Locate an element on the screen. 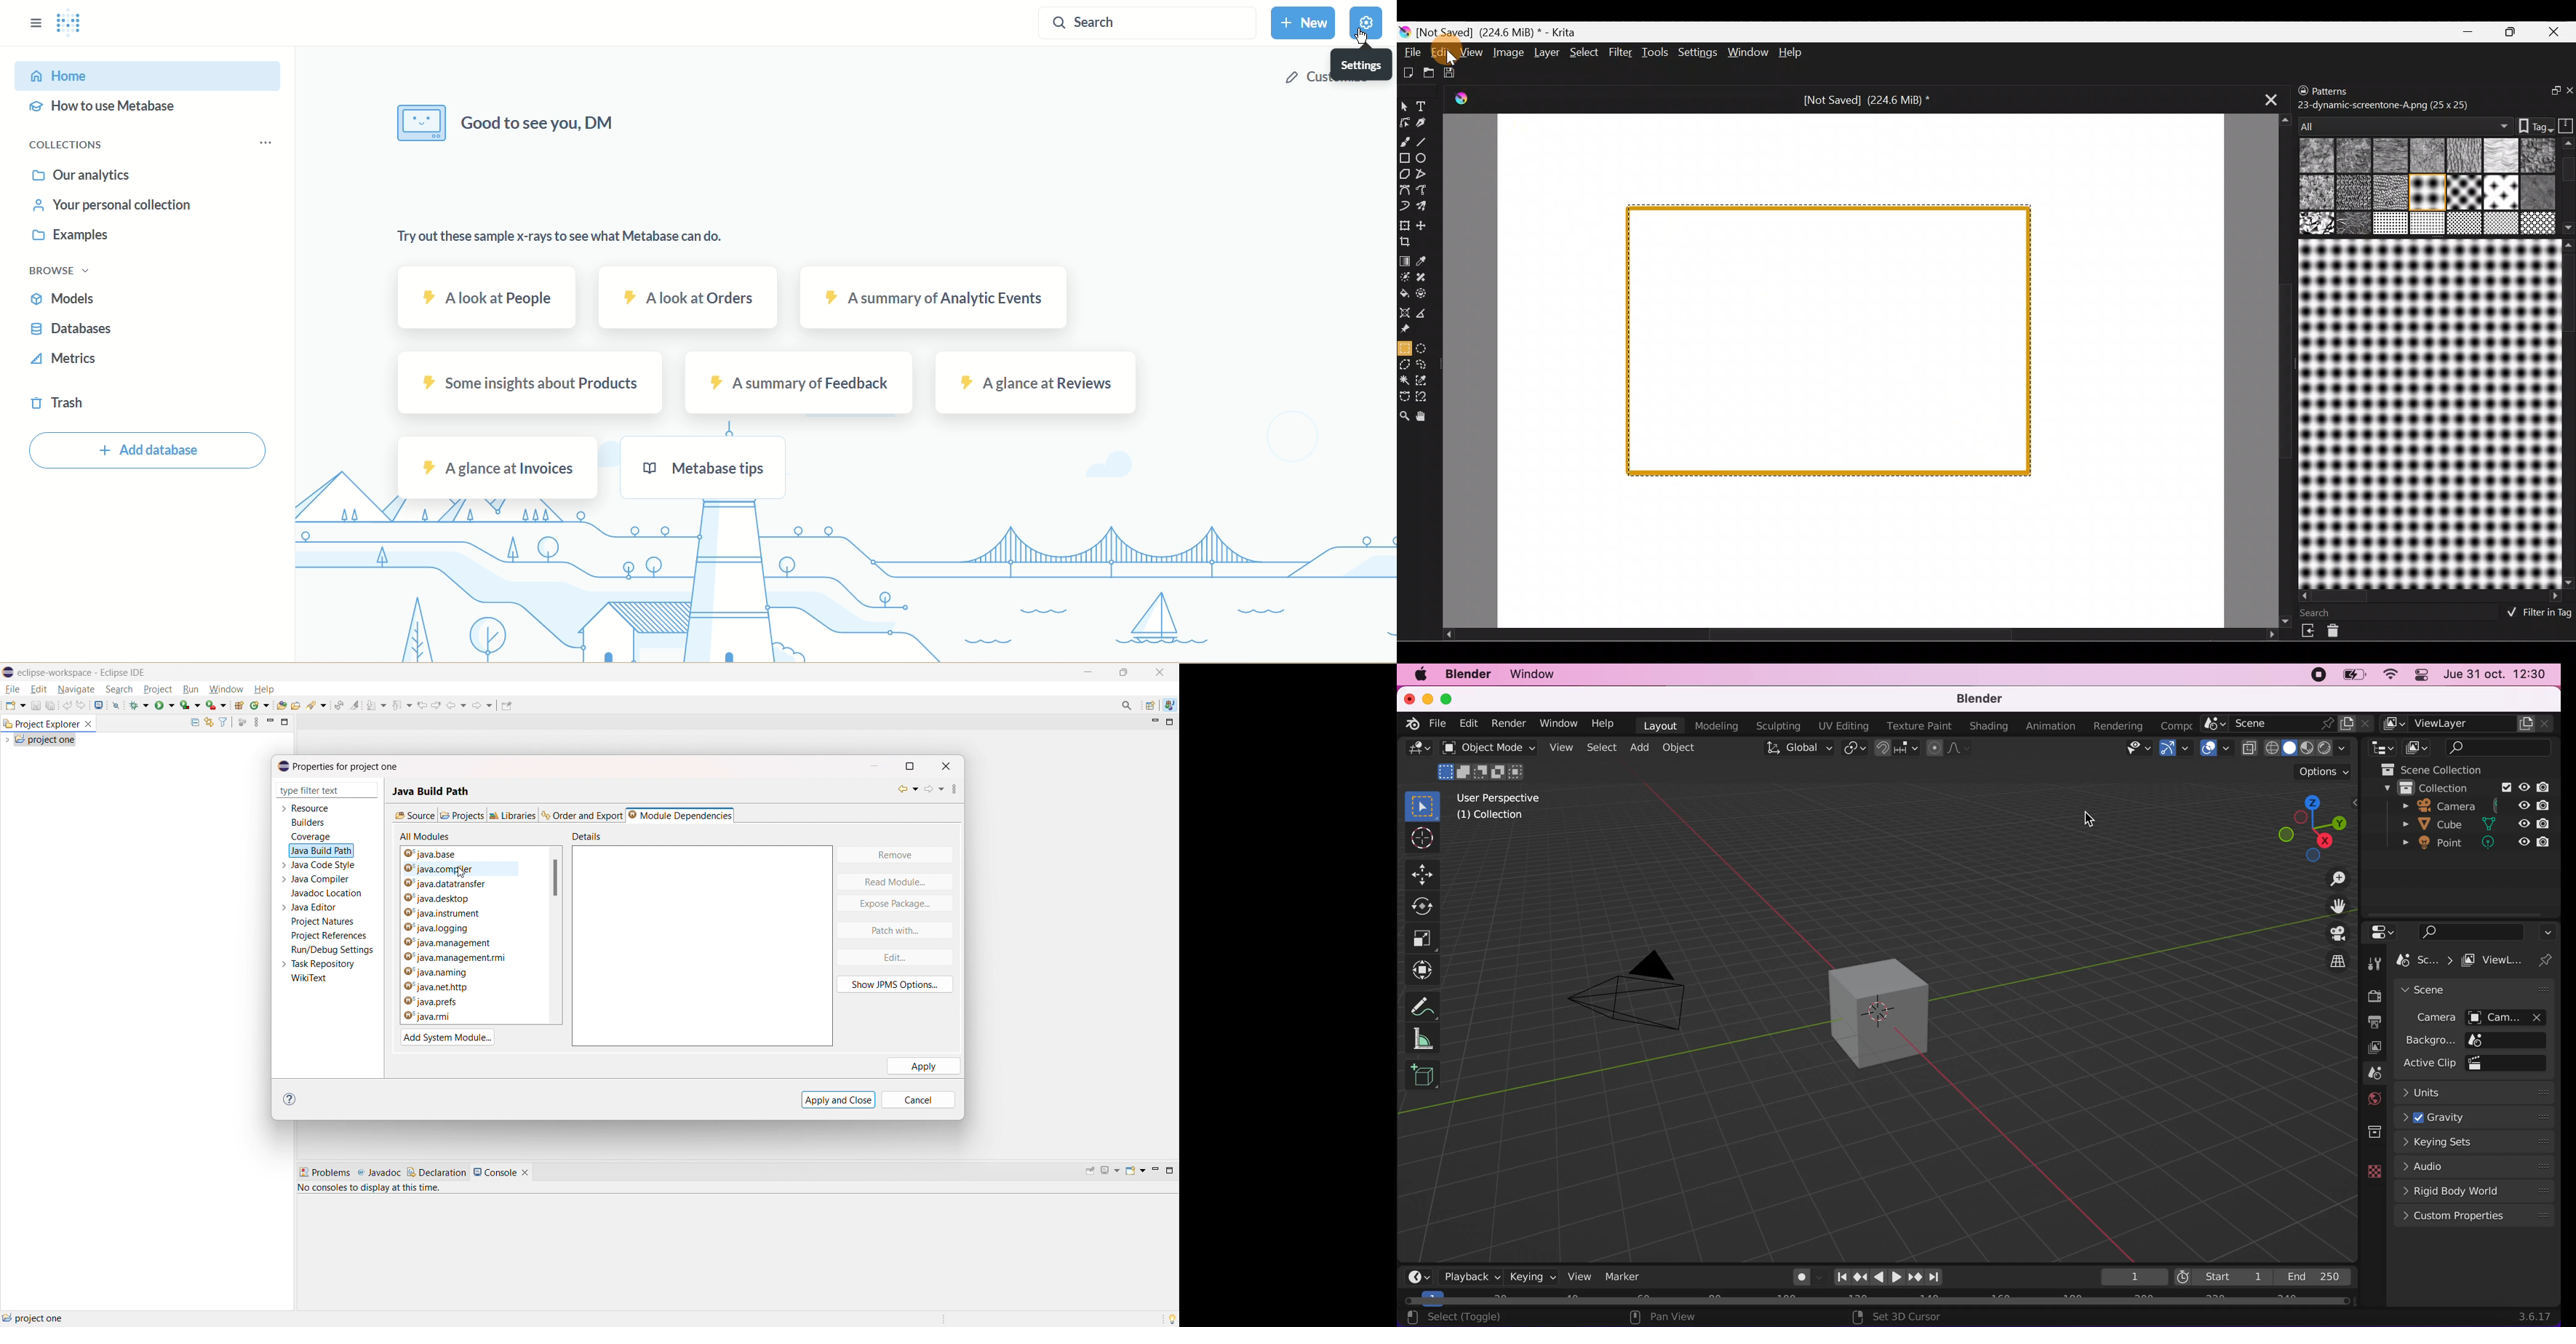 The height and width of the screenshot is (1344, 2576). 13 drawed_swirl.png is located at coordinates (2538, 190).